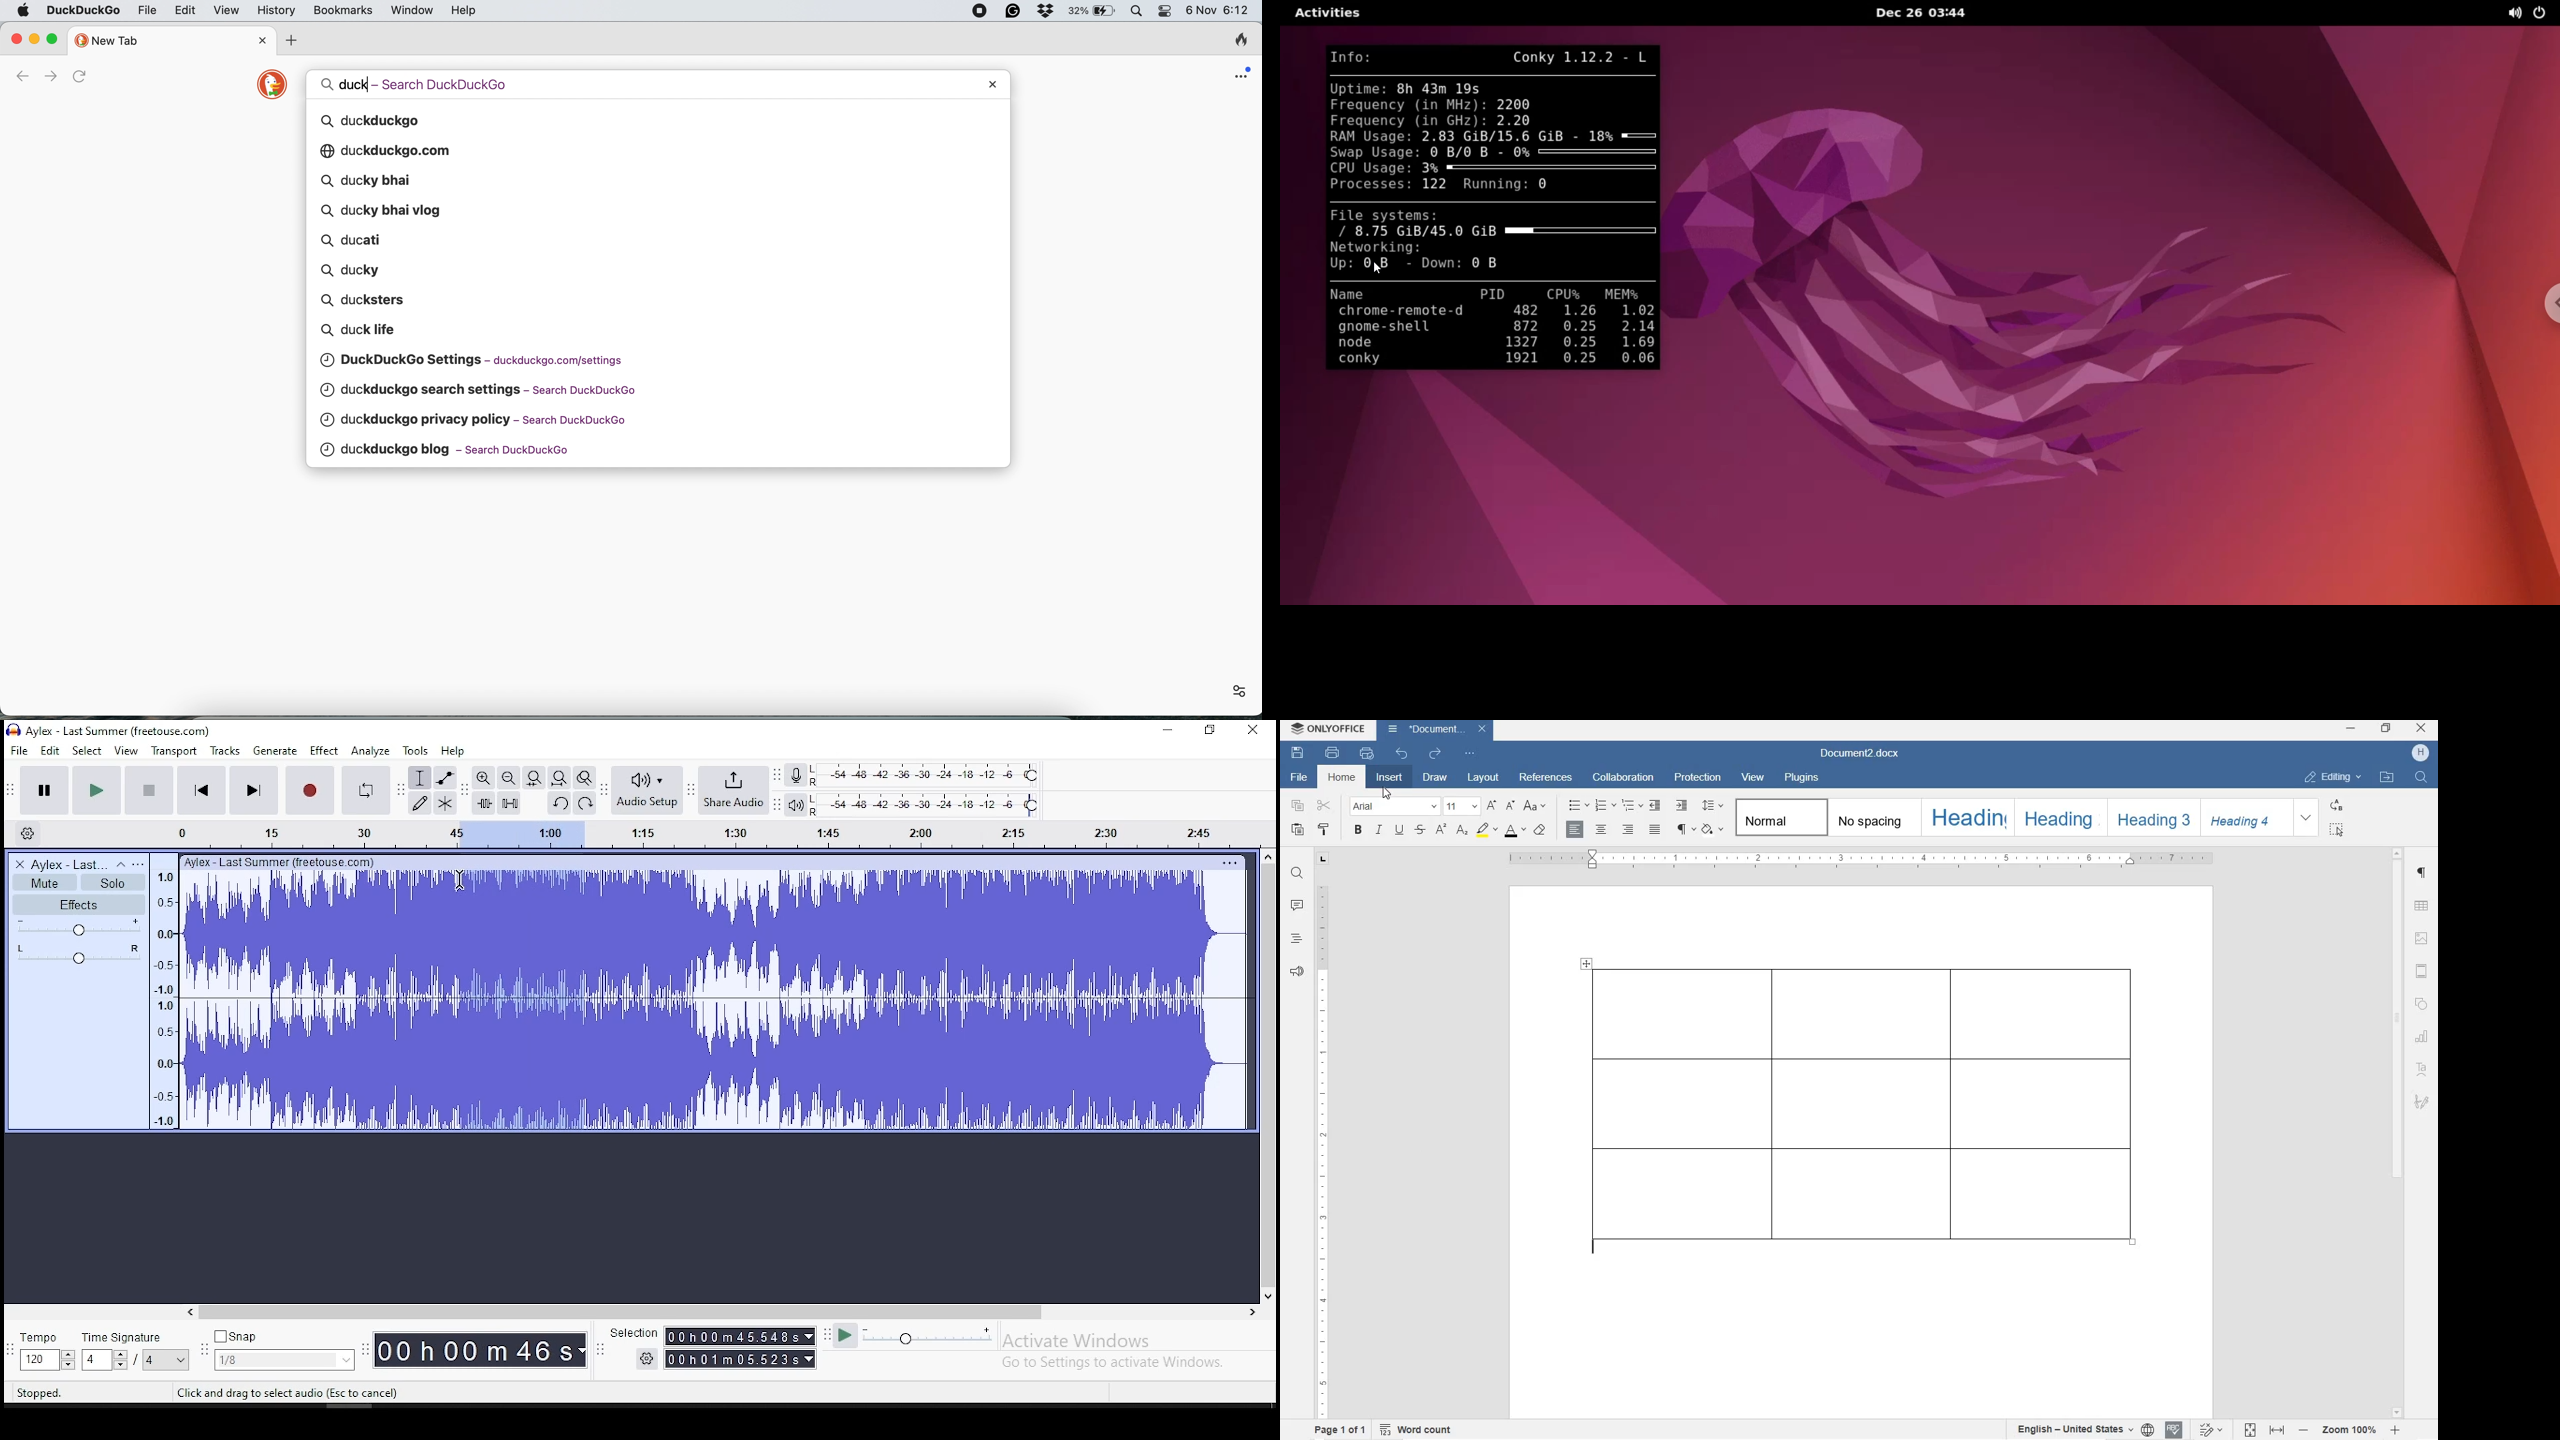 The image size is (2576, 1456). I want to click on align center, so click(1601, 830).